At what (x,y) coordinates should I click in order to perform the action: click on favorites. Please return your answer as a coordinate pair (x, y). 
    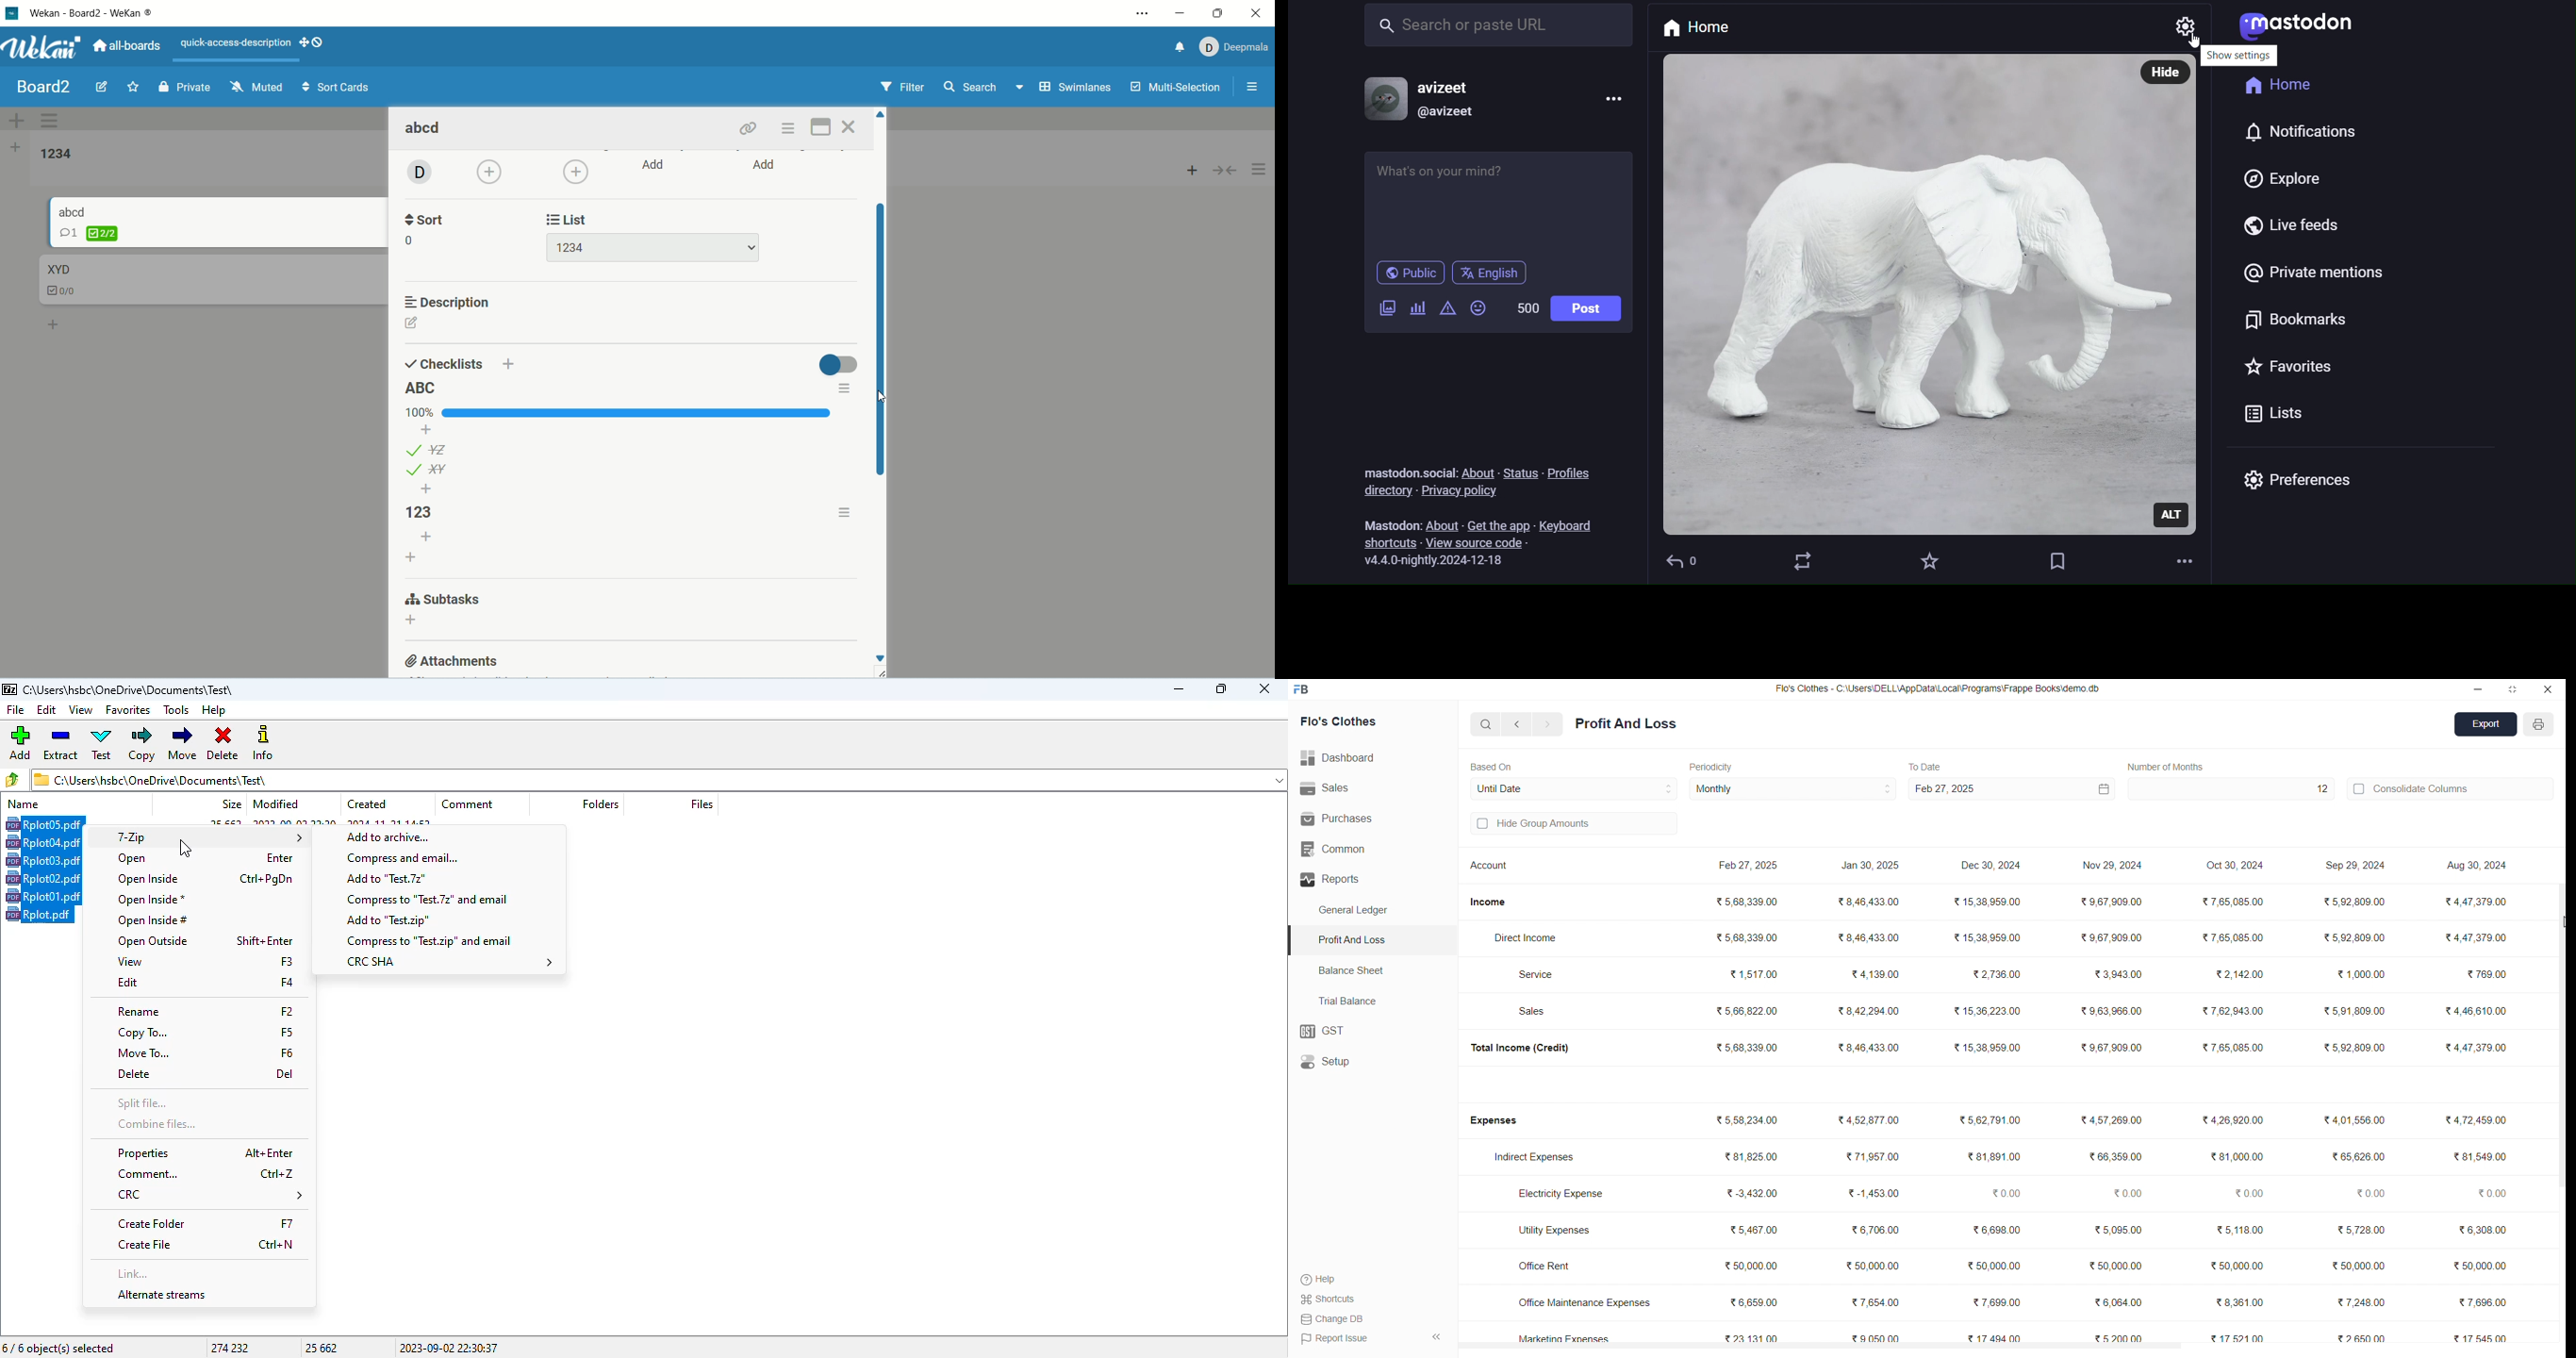
    Looking at the image, I should click on (128, 710).